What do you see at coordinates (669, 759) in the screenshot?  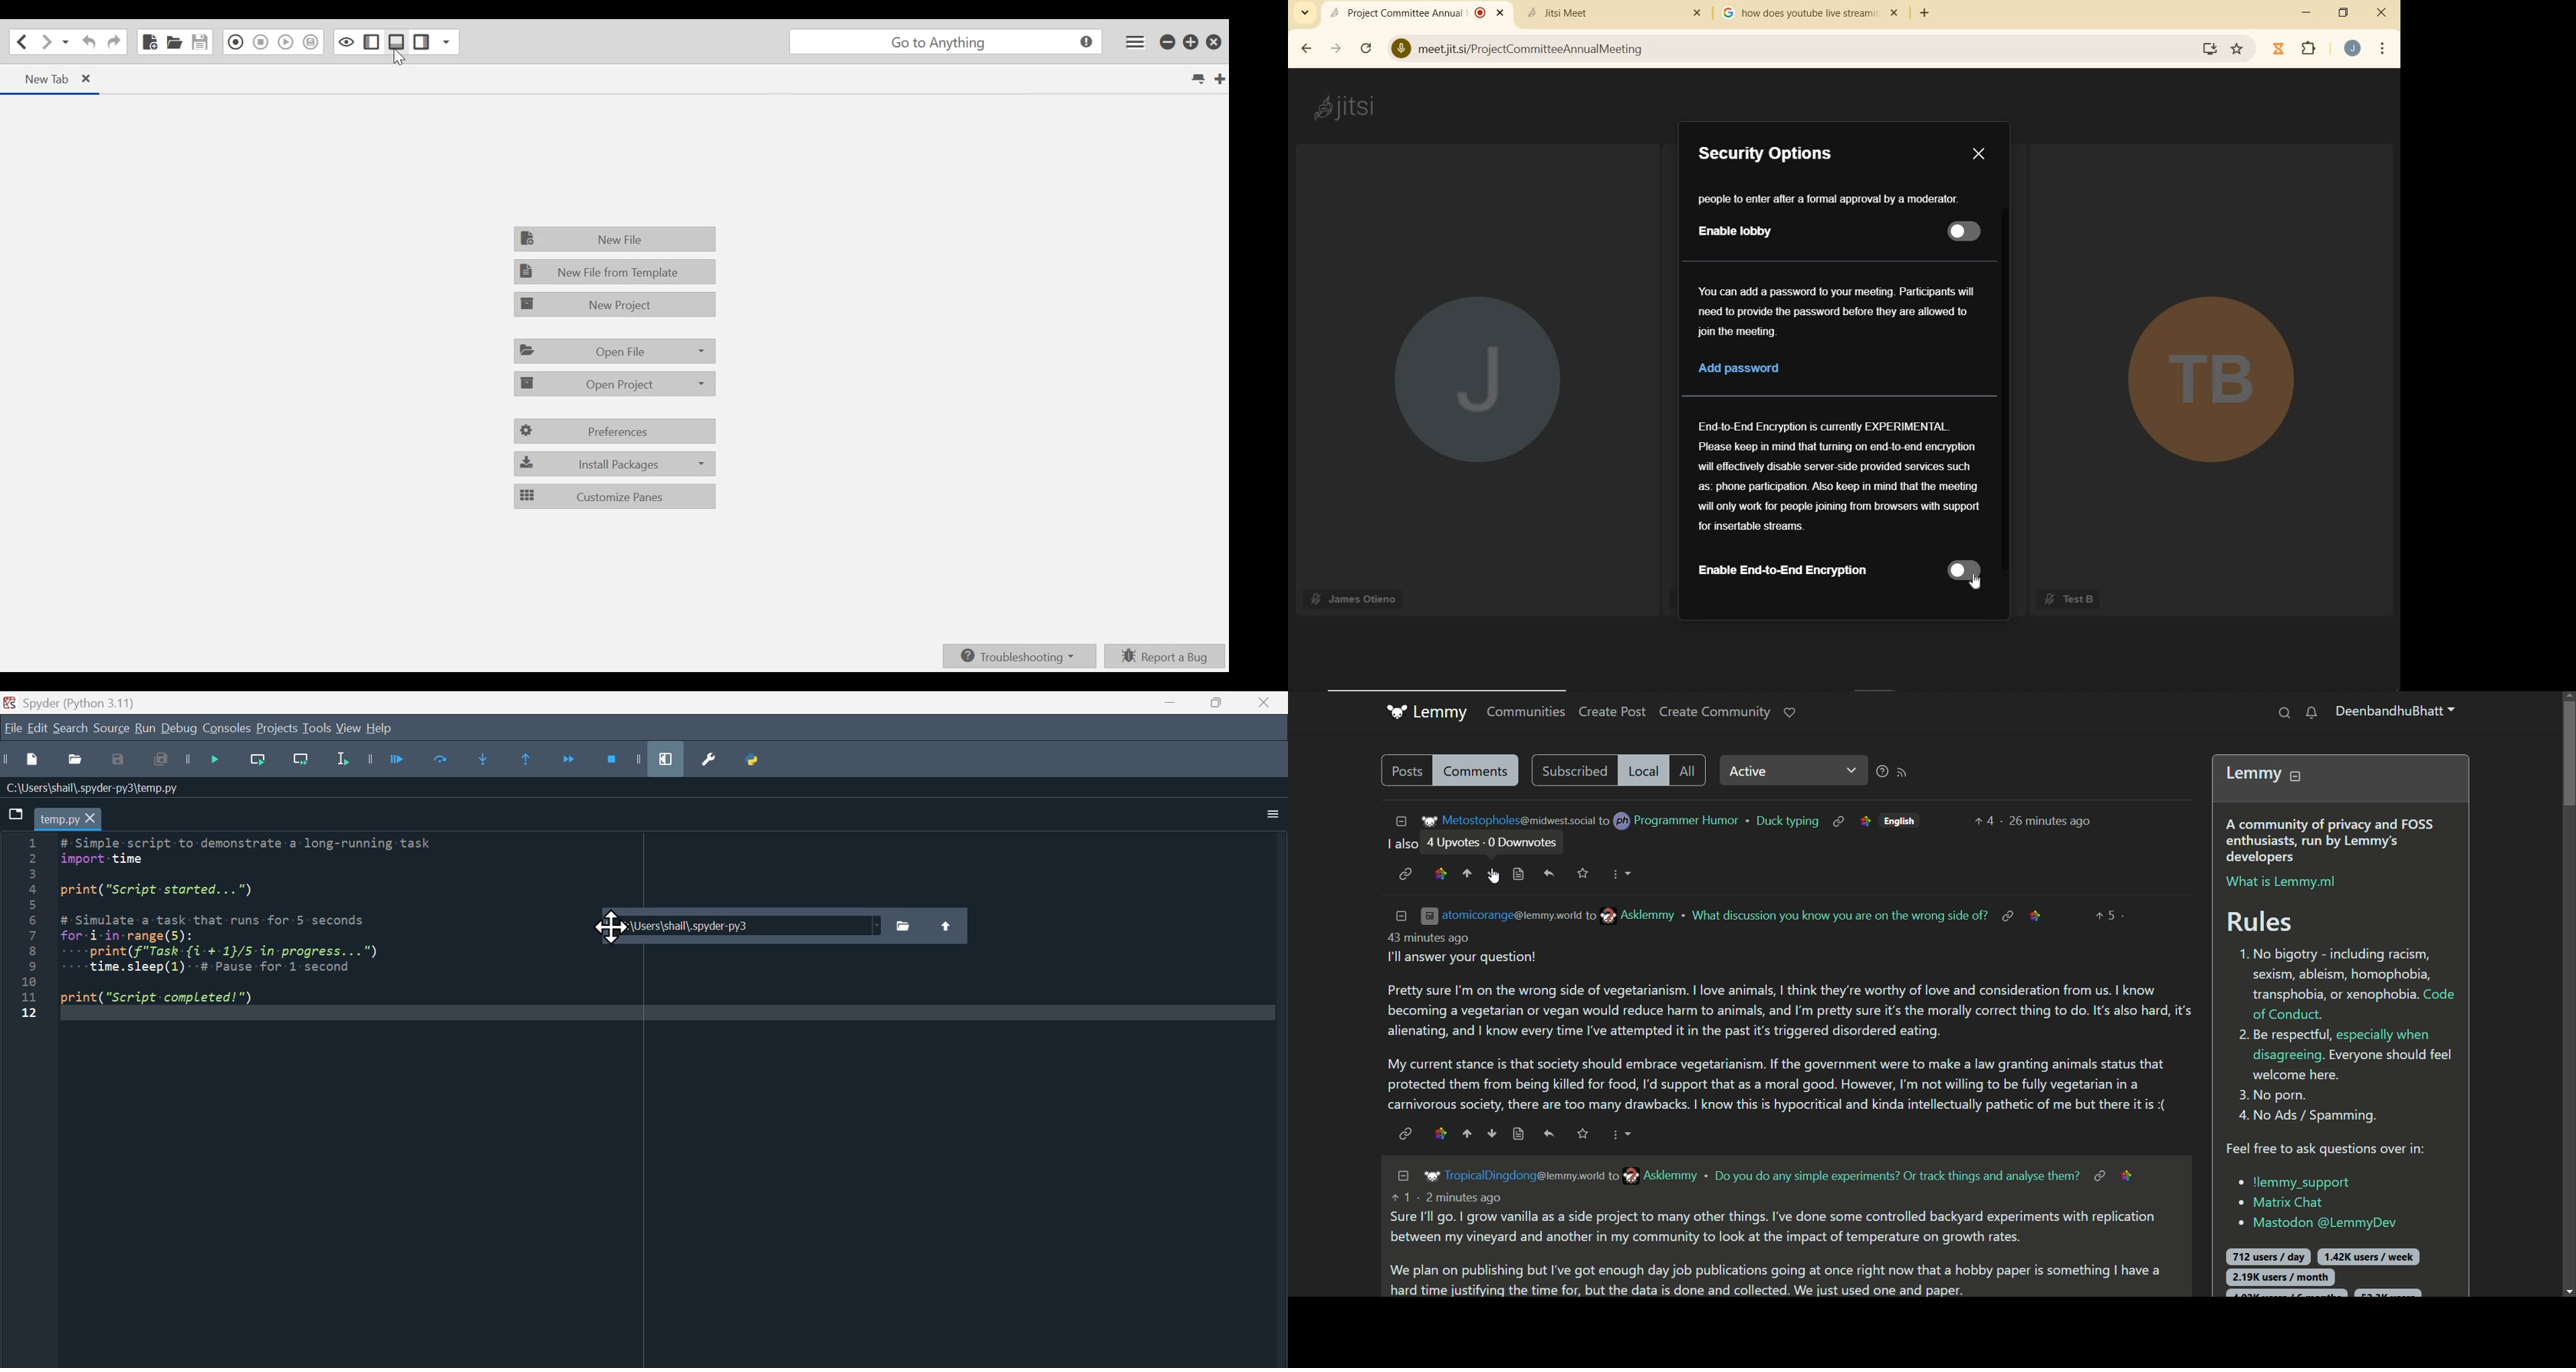 I see `Maximise current window` at bounding box center [669, 759].